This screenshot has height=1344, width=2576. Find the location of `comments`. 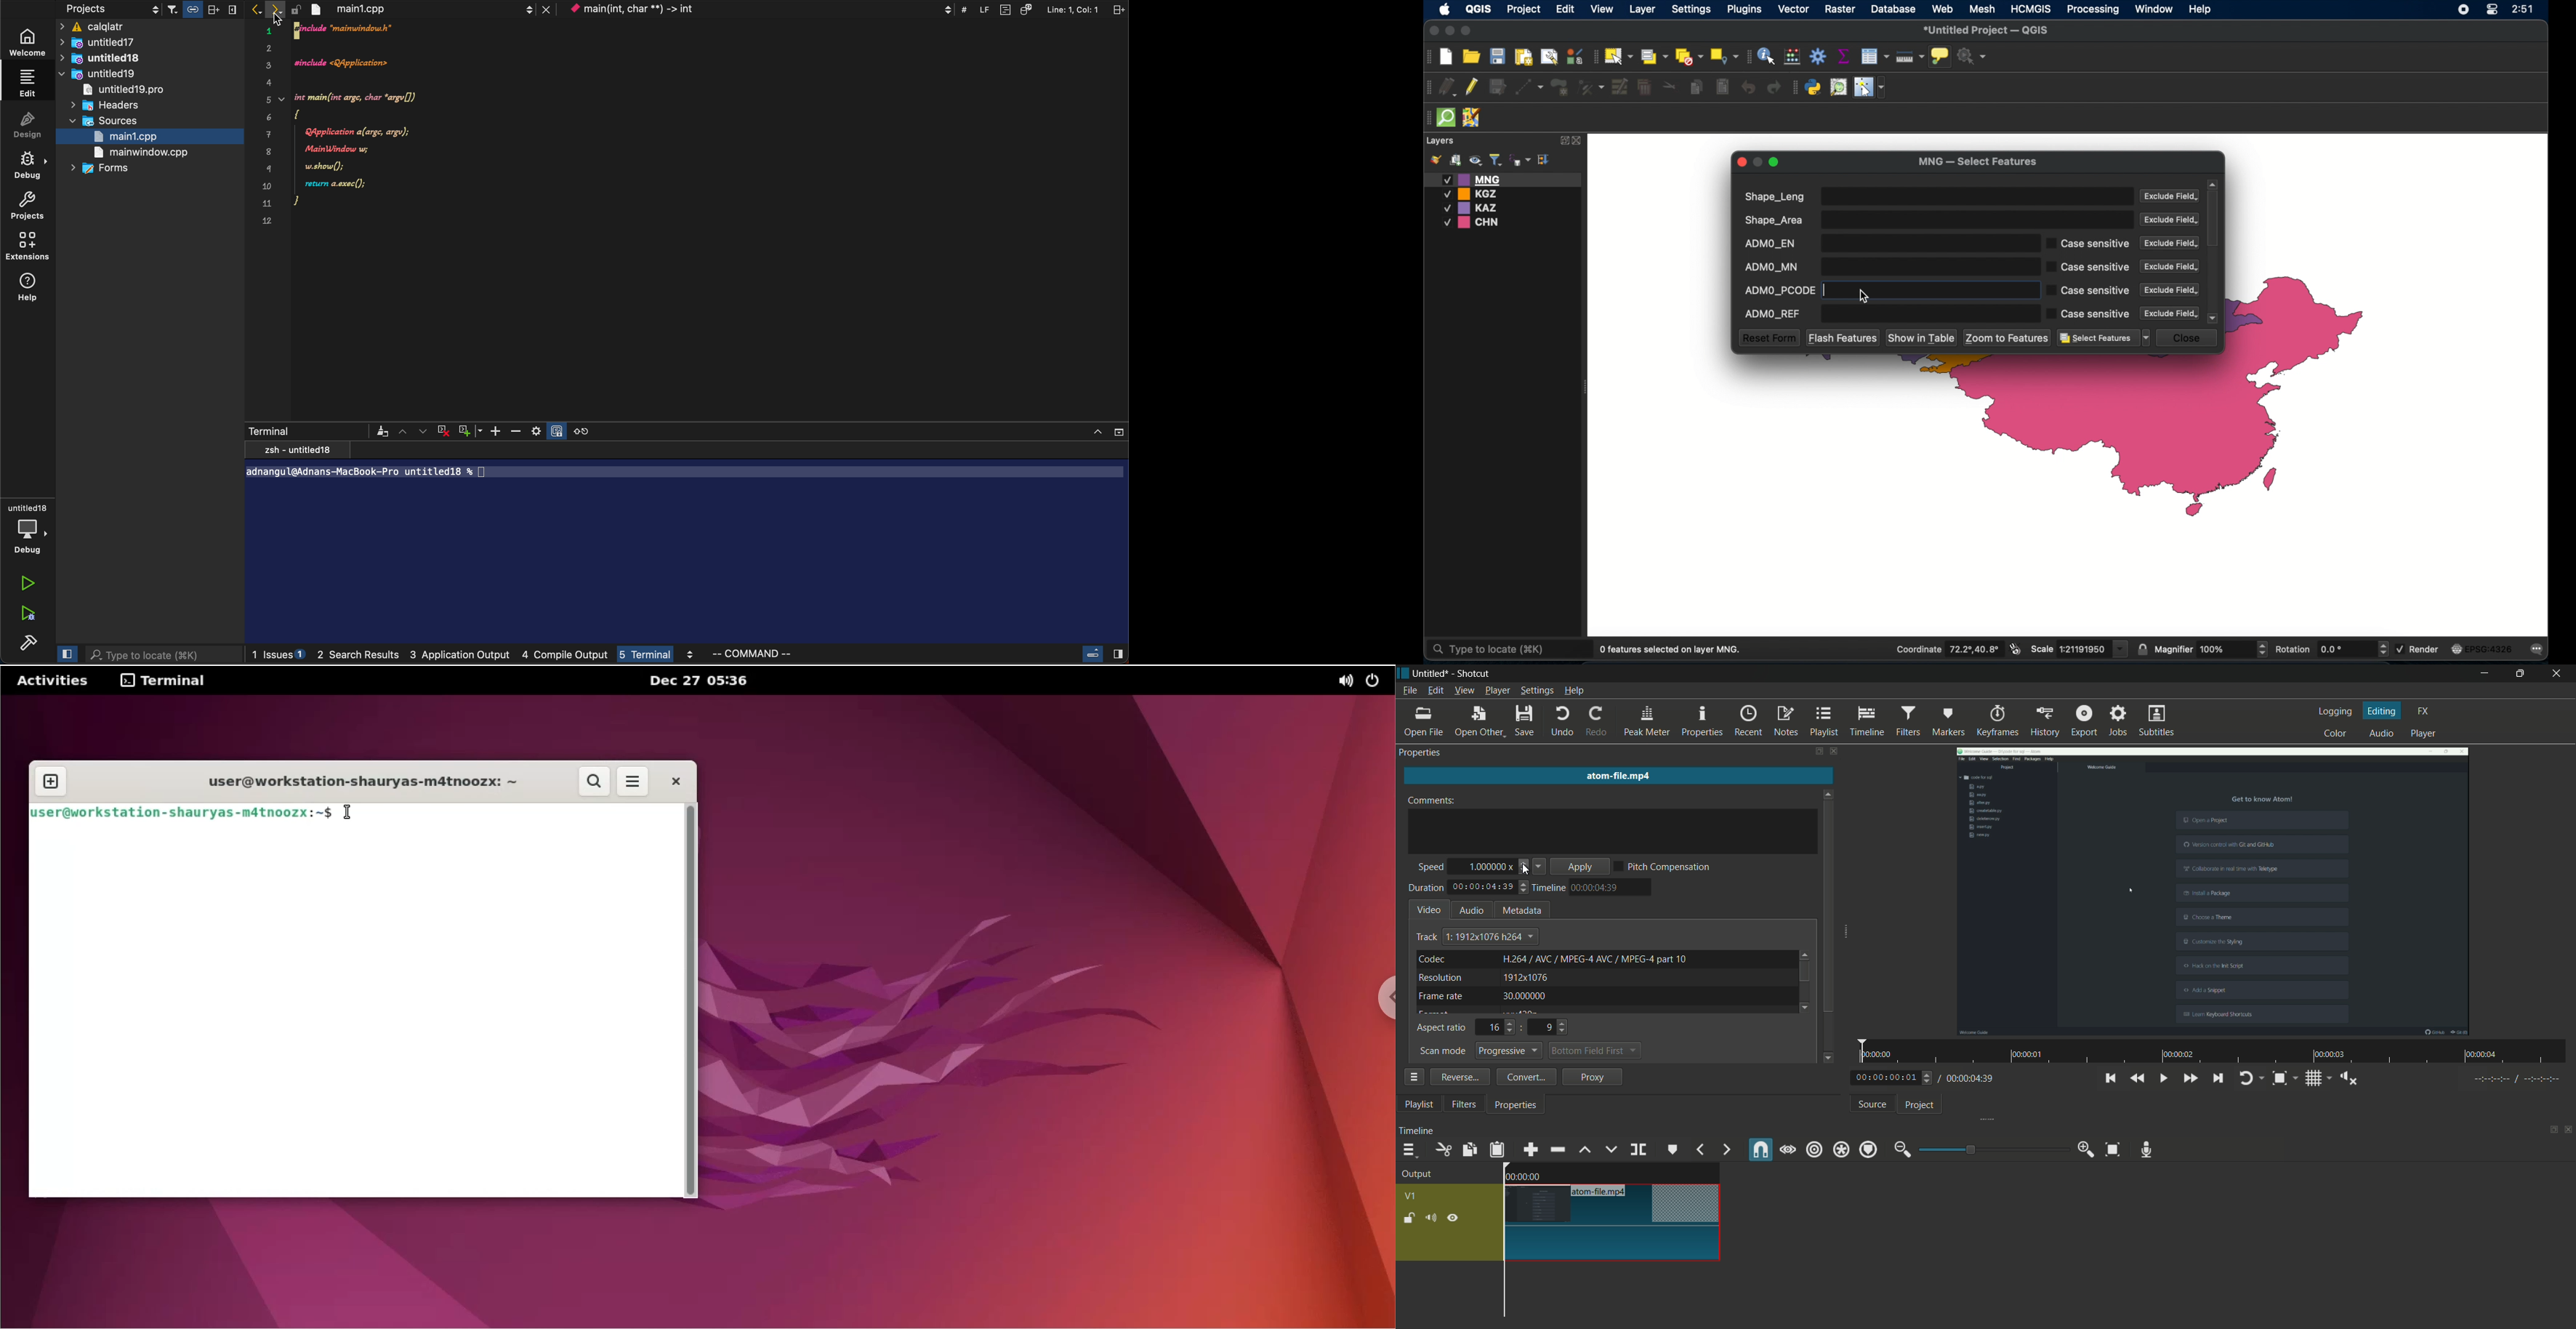

comments is located at coordinates (1436, 800).